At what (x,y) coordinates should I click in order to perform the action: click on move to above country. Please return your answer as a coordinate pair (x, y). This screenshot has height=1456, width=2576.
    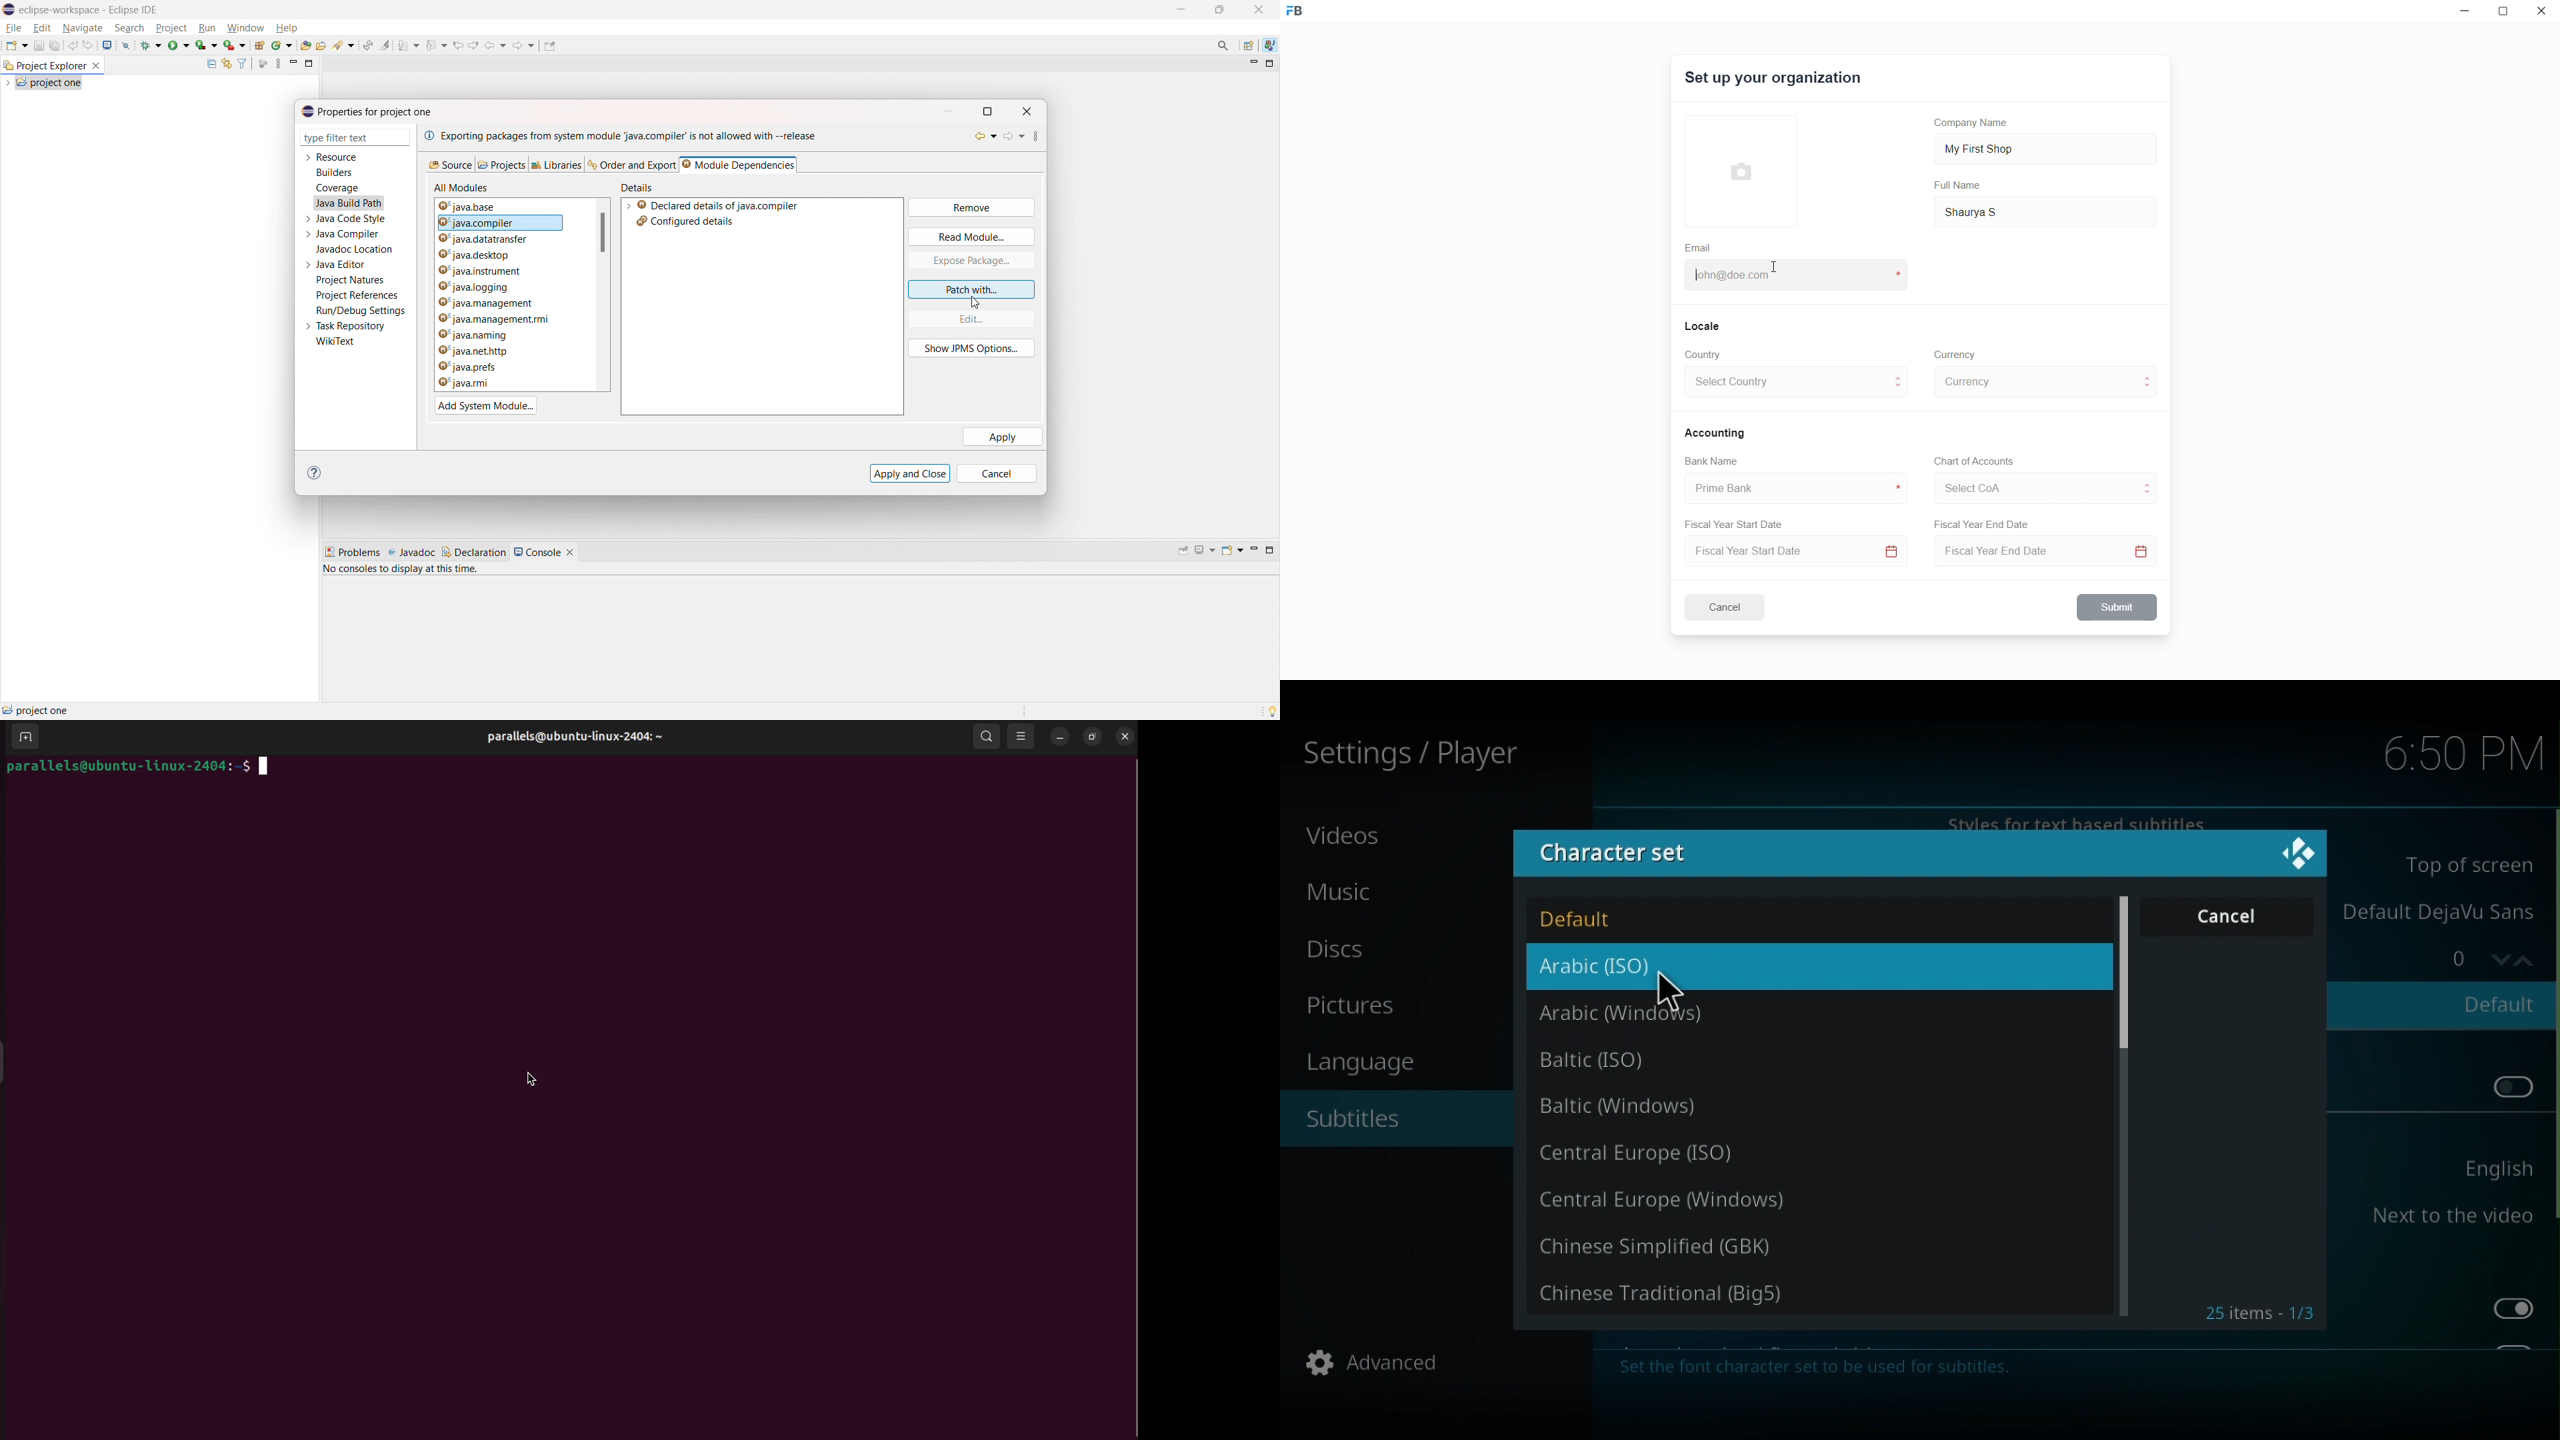
    Looking at the image, I should click on (1901, 377).